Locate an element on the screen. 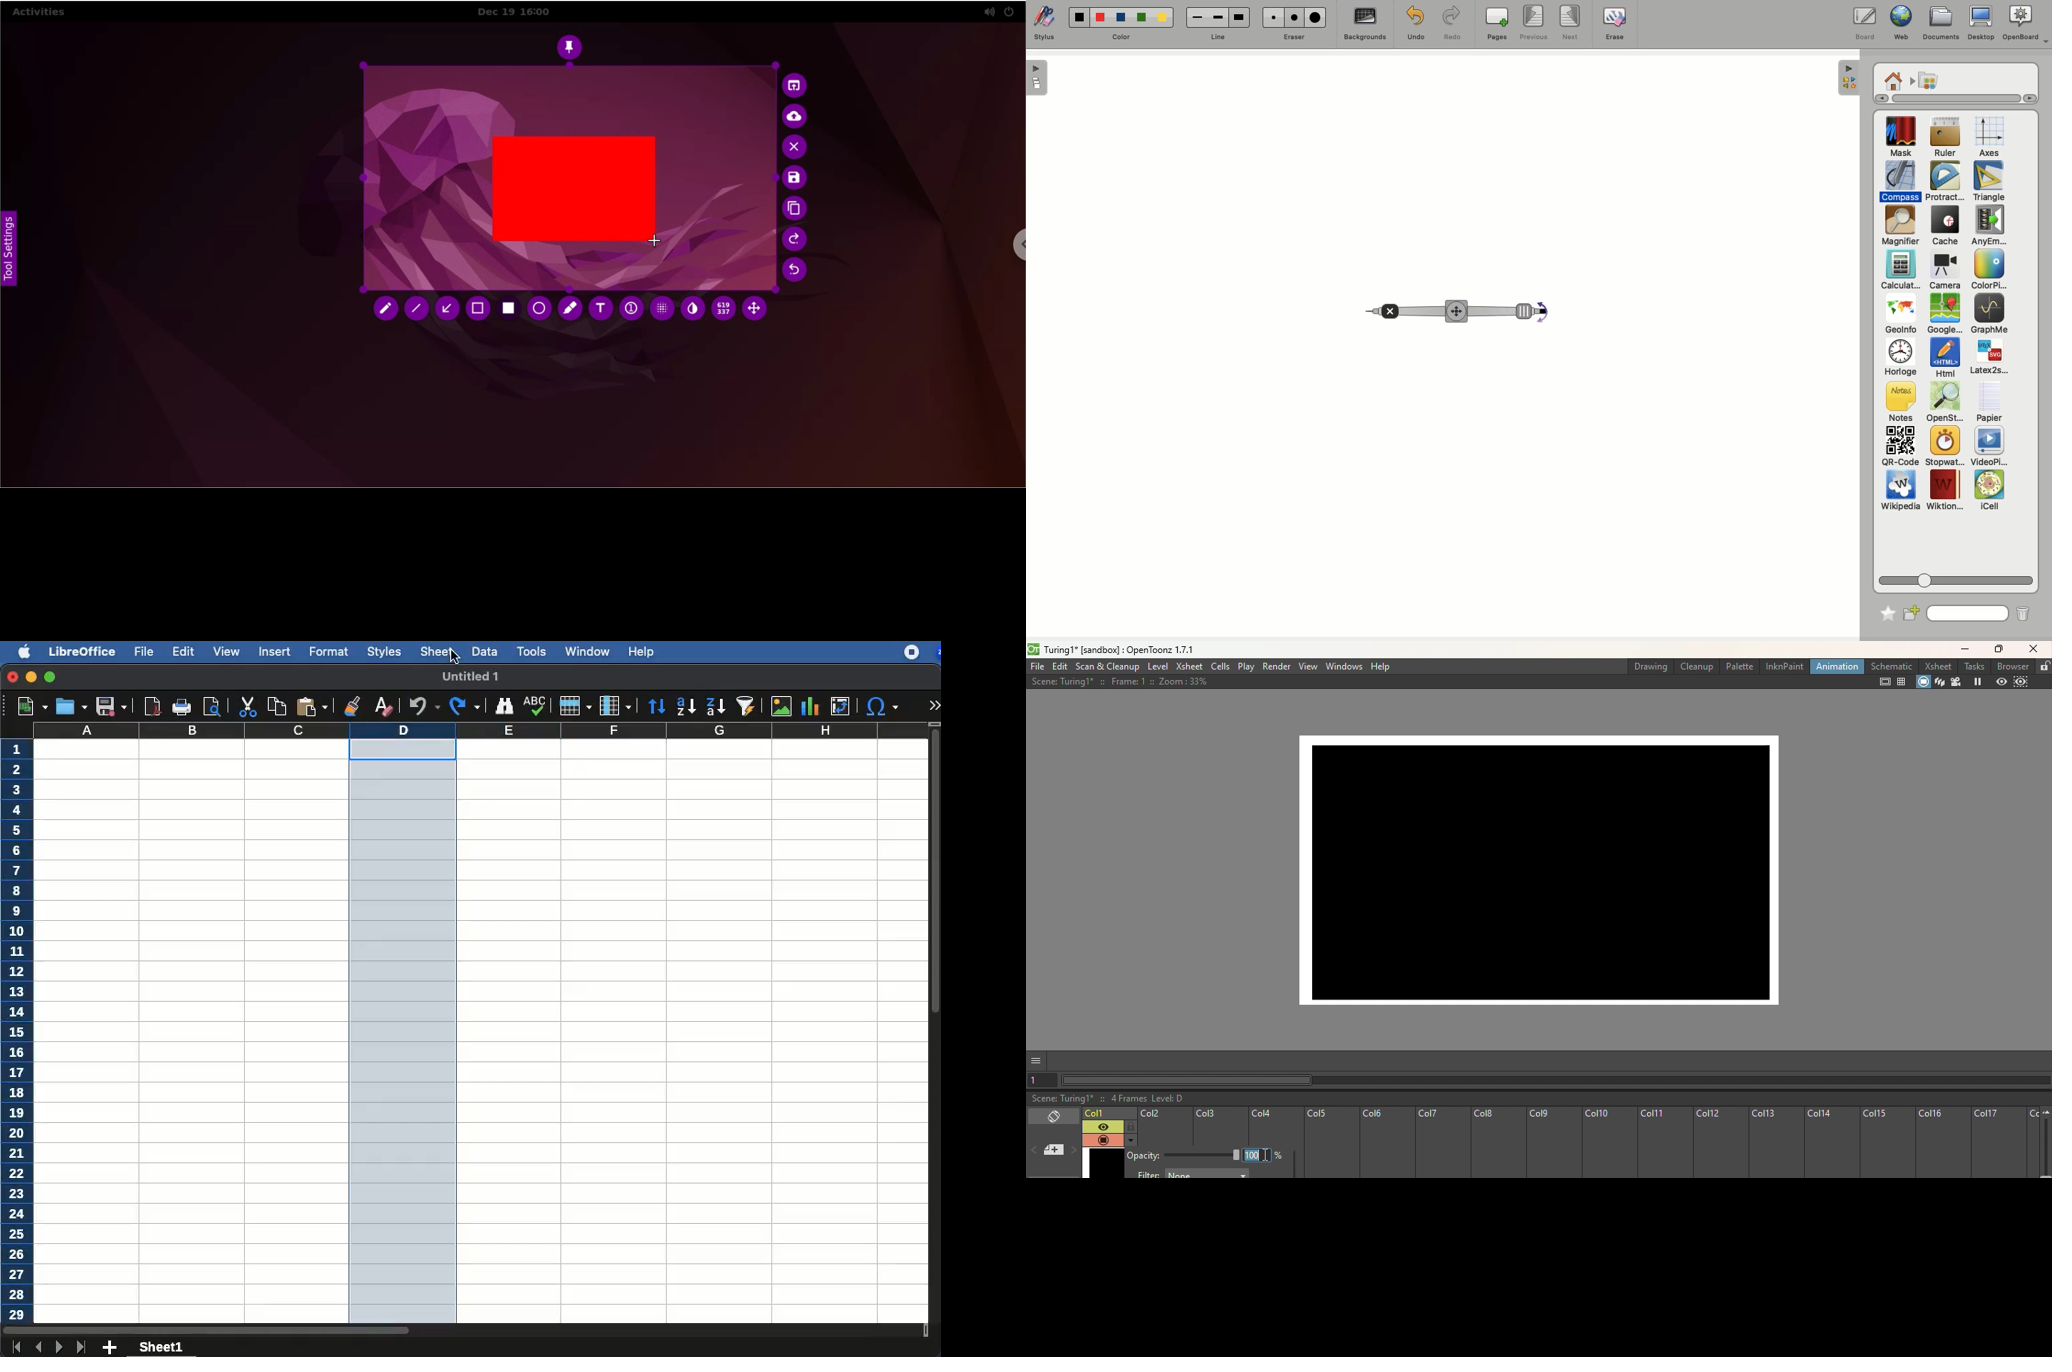 This screenshot has width=2072, height=1372. column is located at coordinates (481, 731).